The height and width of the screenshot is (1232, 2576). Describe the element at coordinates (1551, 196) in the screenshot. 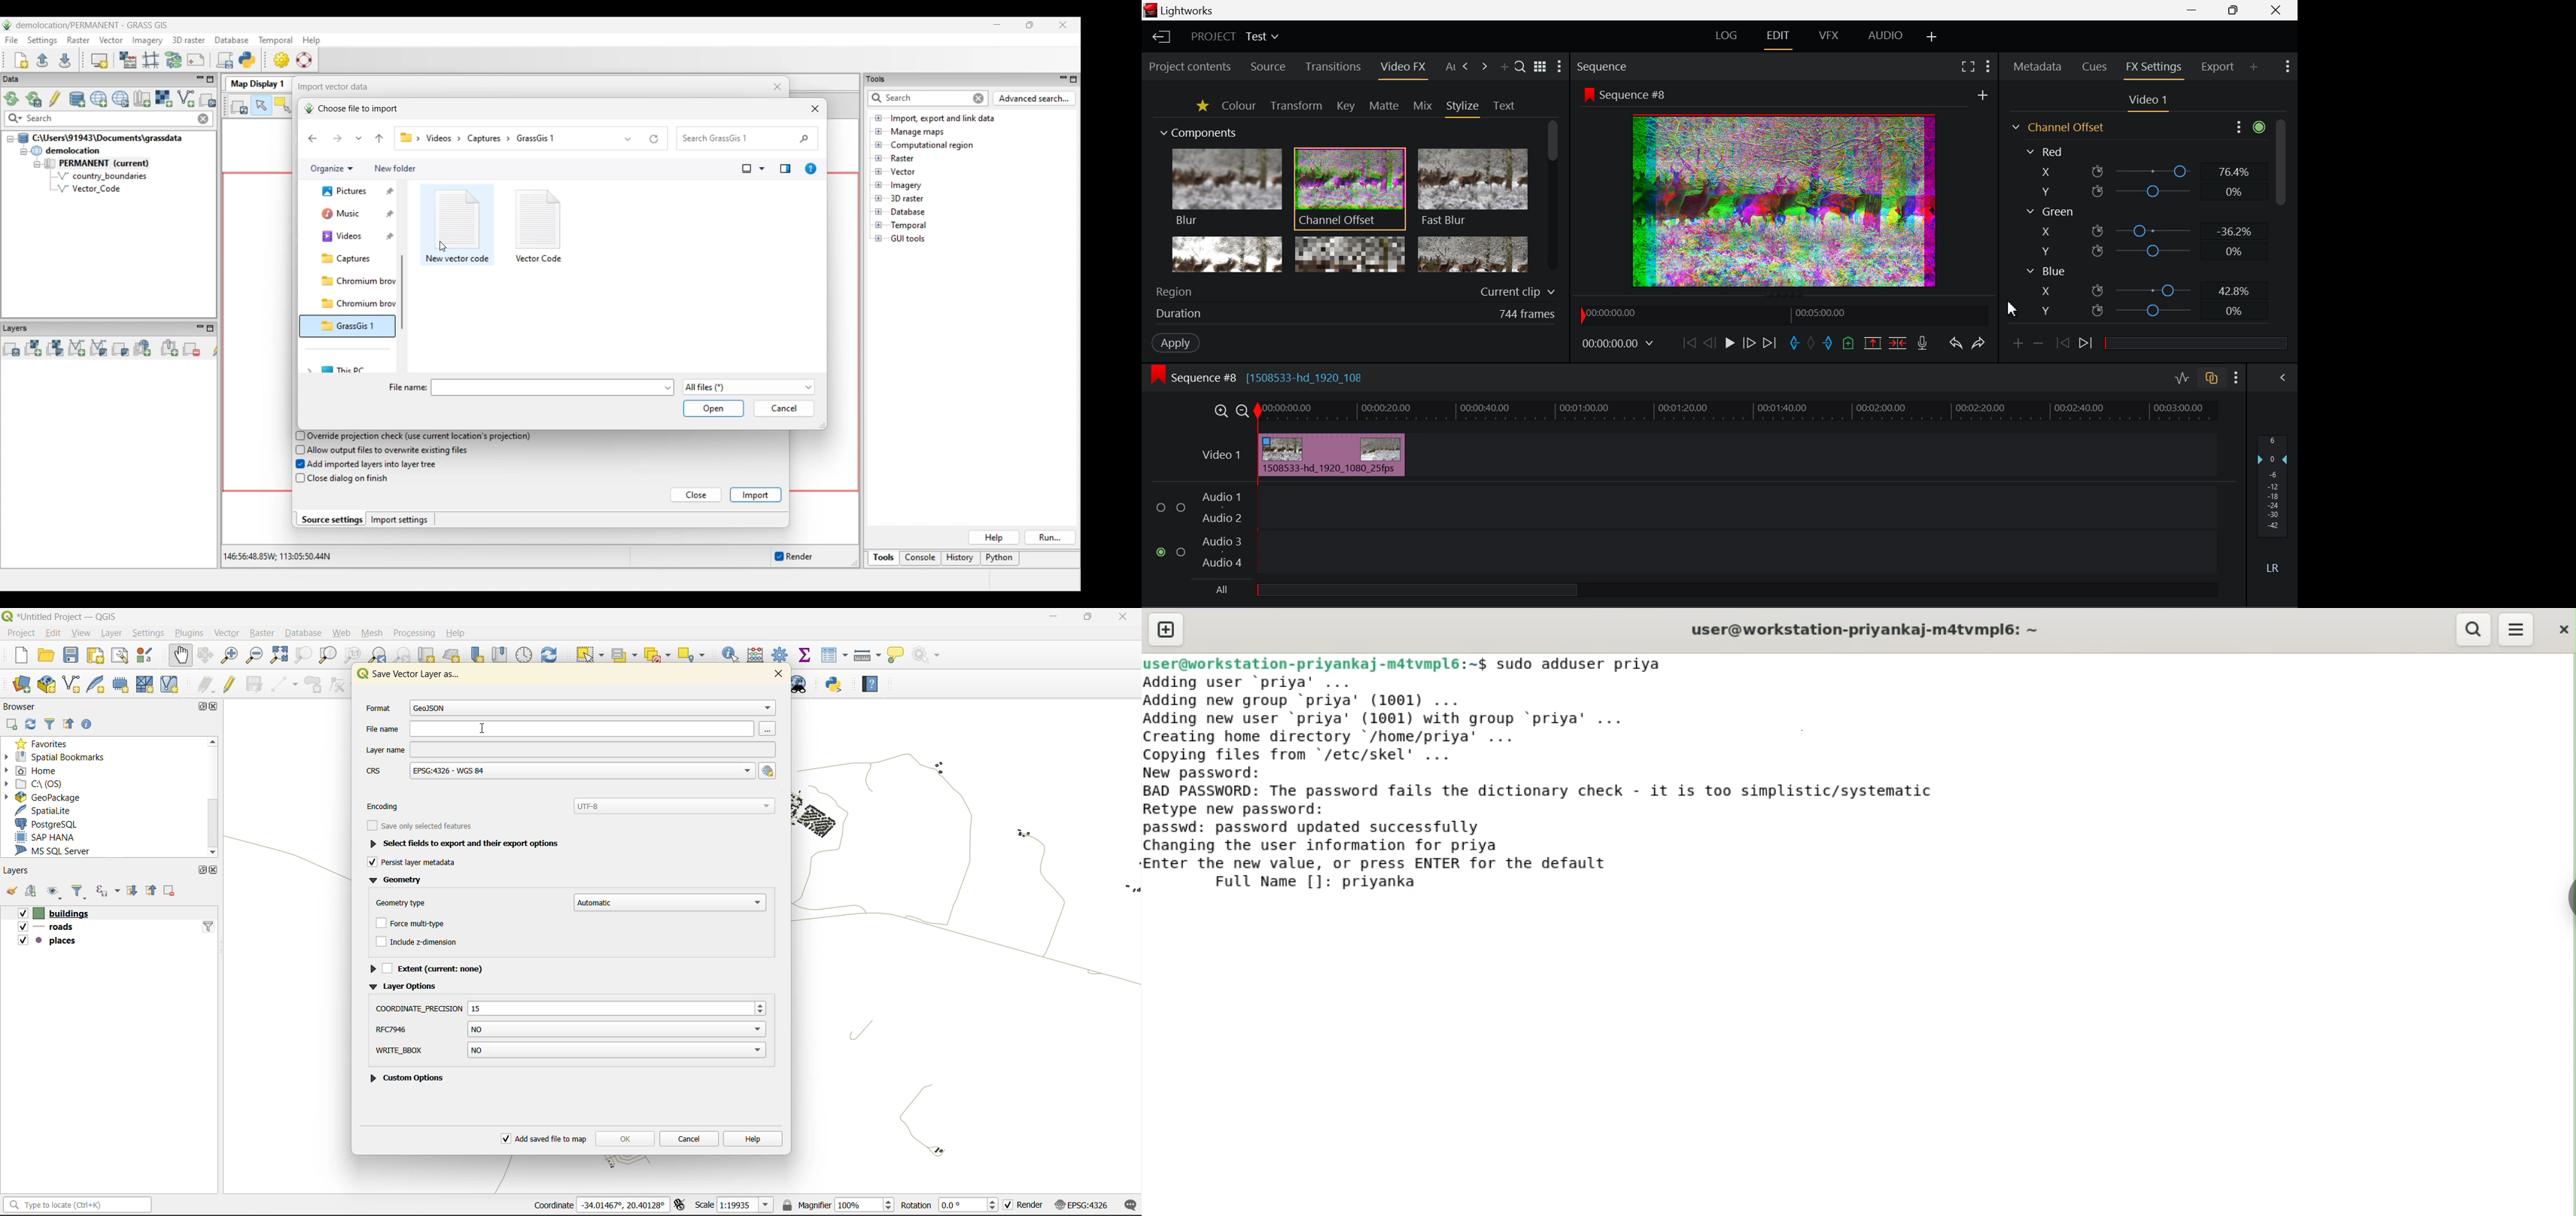

I see `Scroll Bar` at that location.